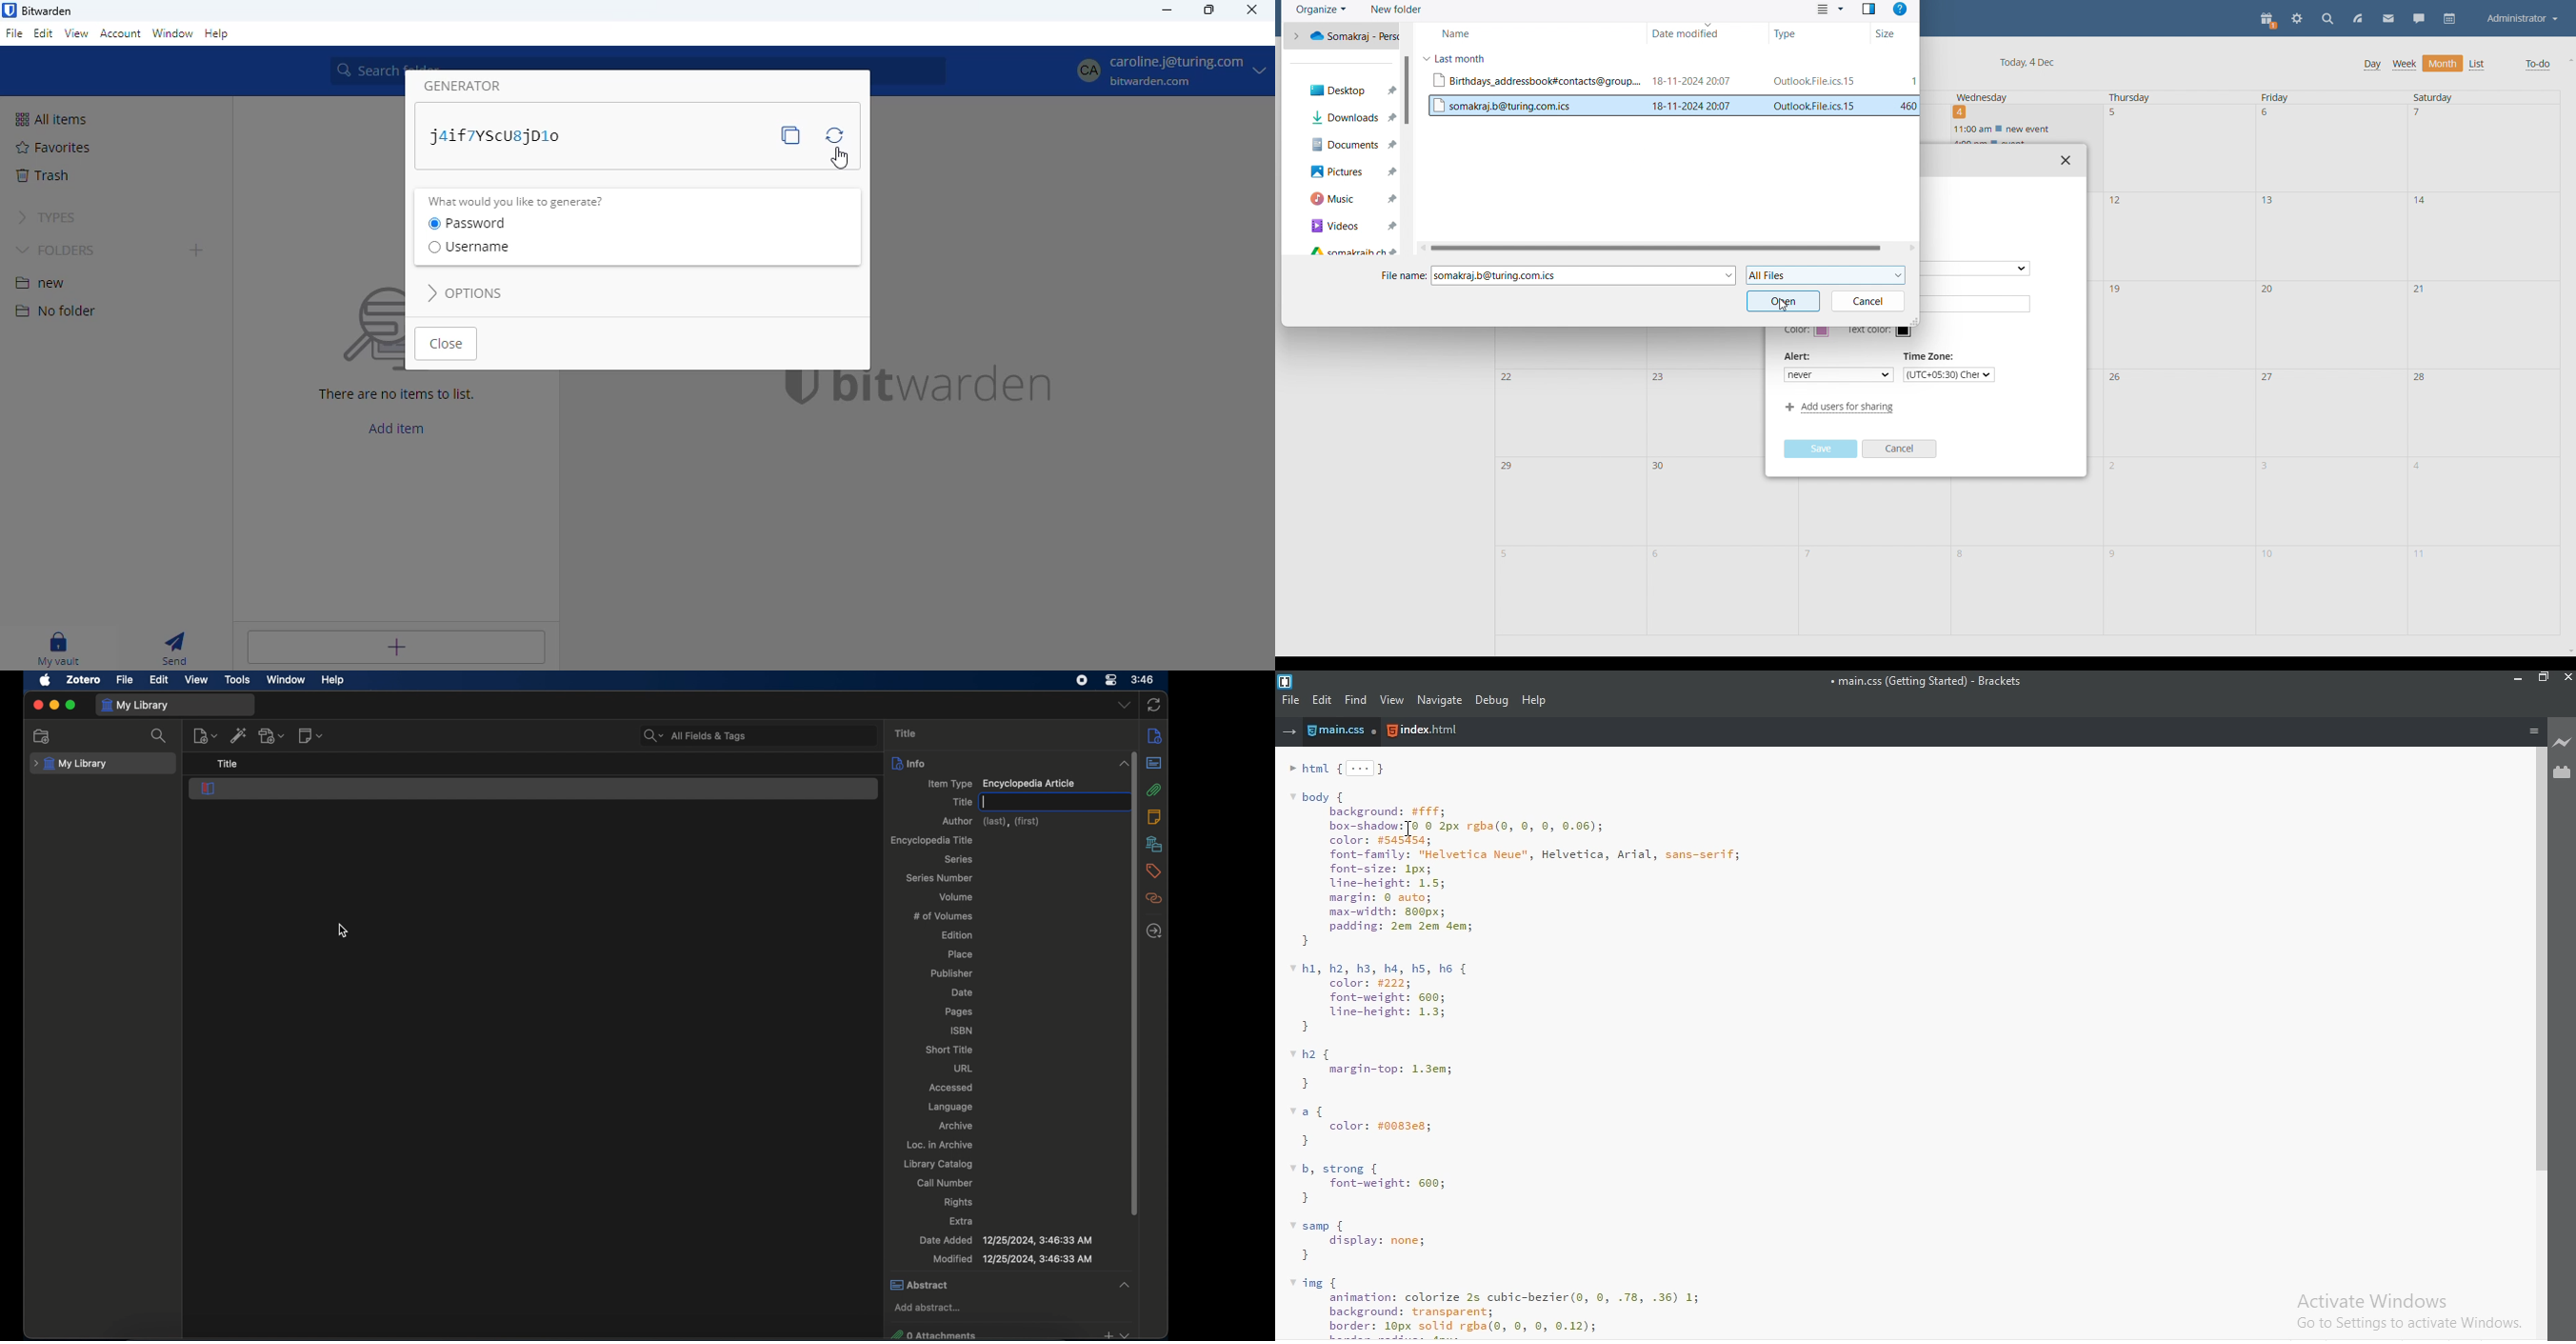 The image size is (2576, 1344). What do you see at coordinates (41, 176) in the screenshot?
I see `trash` at bounding box center [41, 176].